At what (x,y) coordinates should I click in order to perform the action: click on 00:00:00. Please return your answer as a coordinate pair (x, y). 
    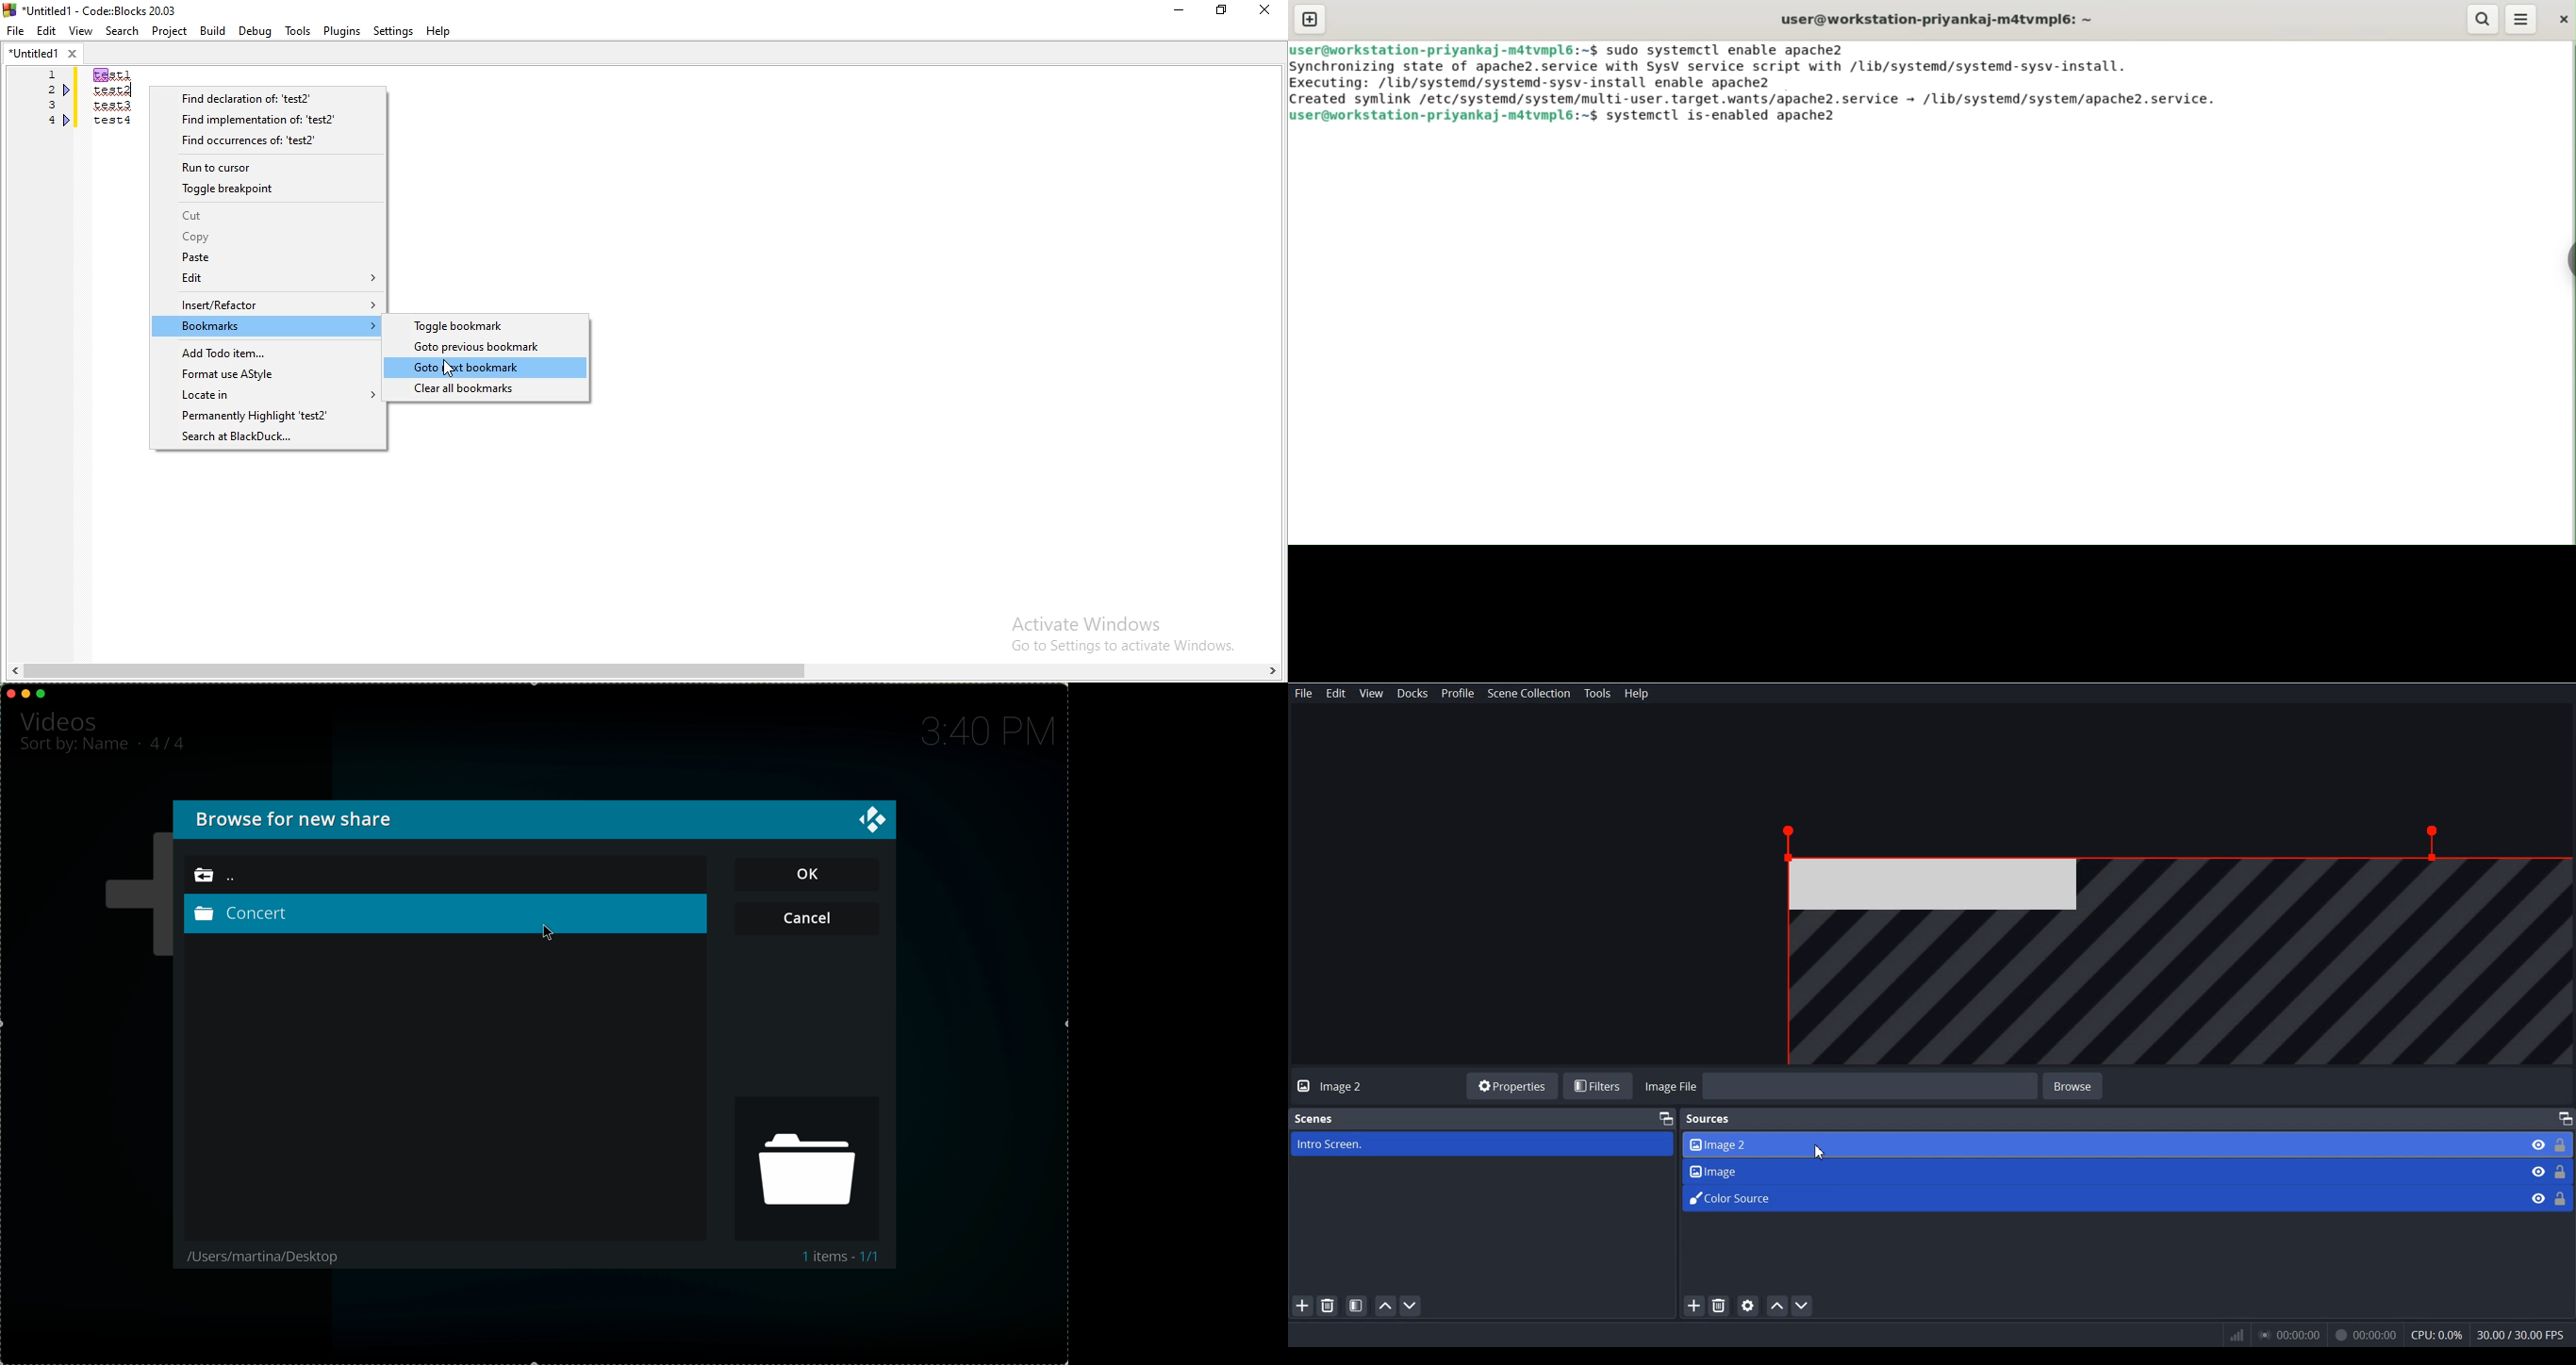
    Looking at the image, I should click on (2365, 1332).